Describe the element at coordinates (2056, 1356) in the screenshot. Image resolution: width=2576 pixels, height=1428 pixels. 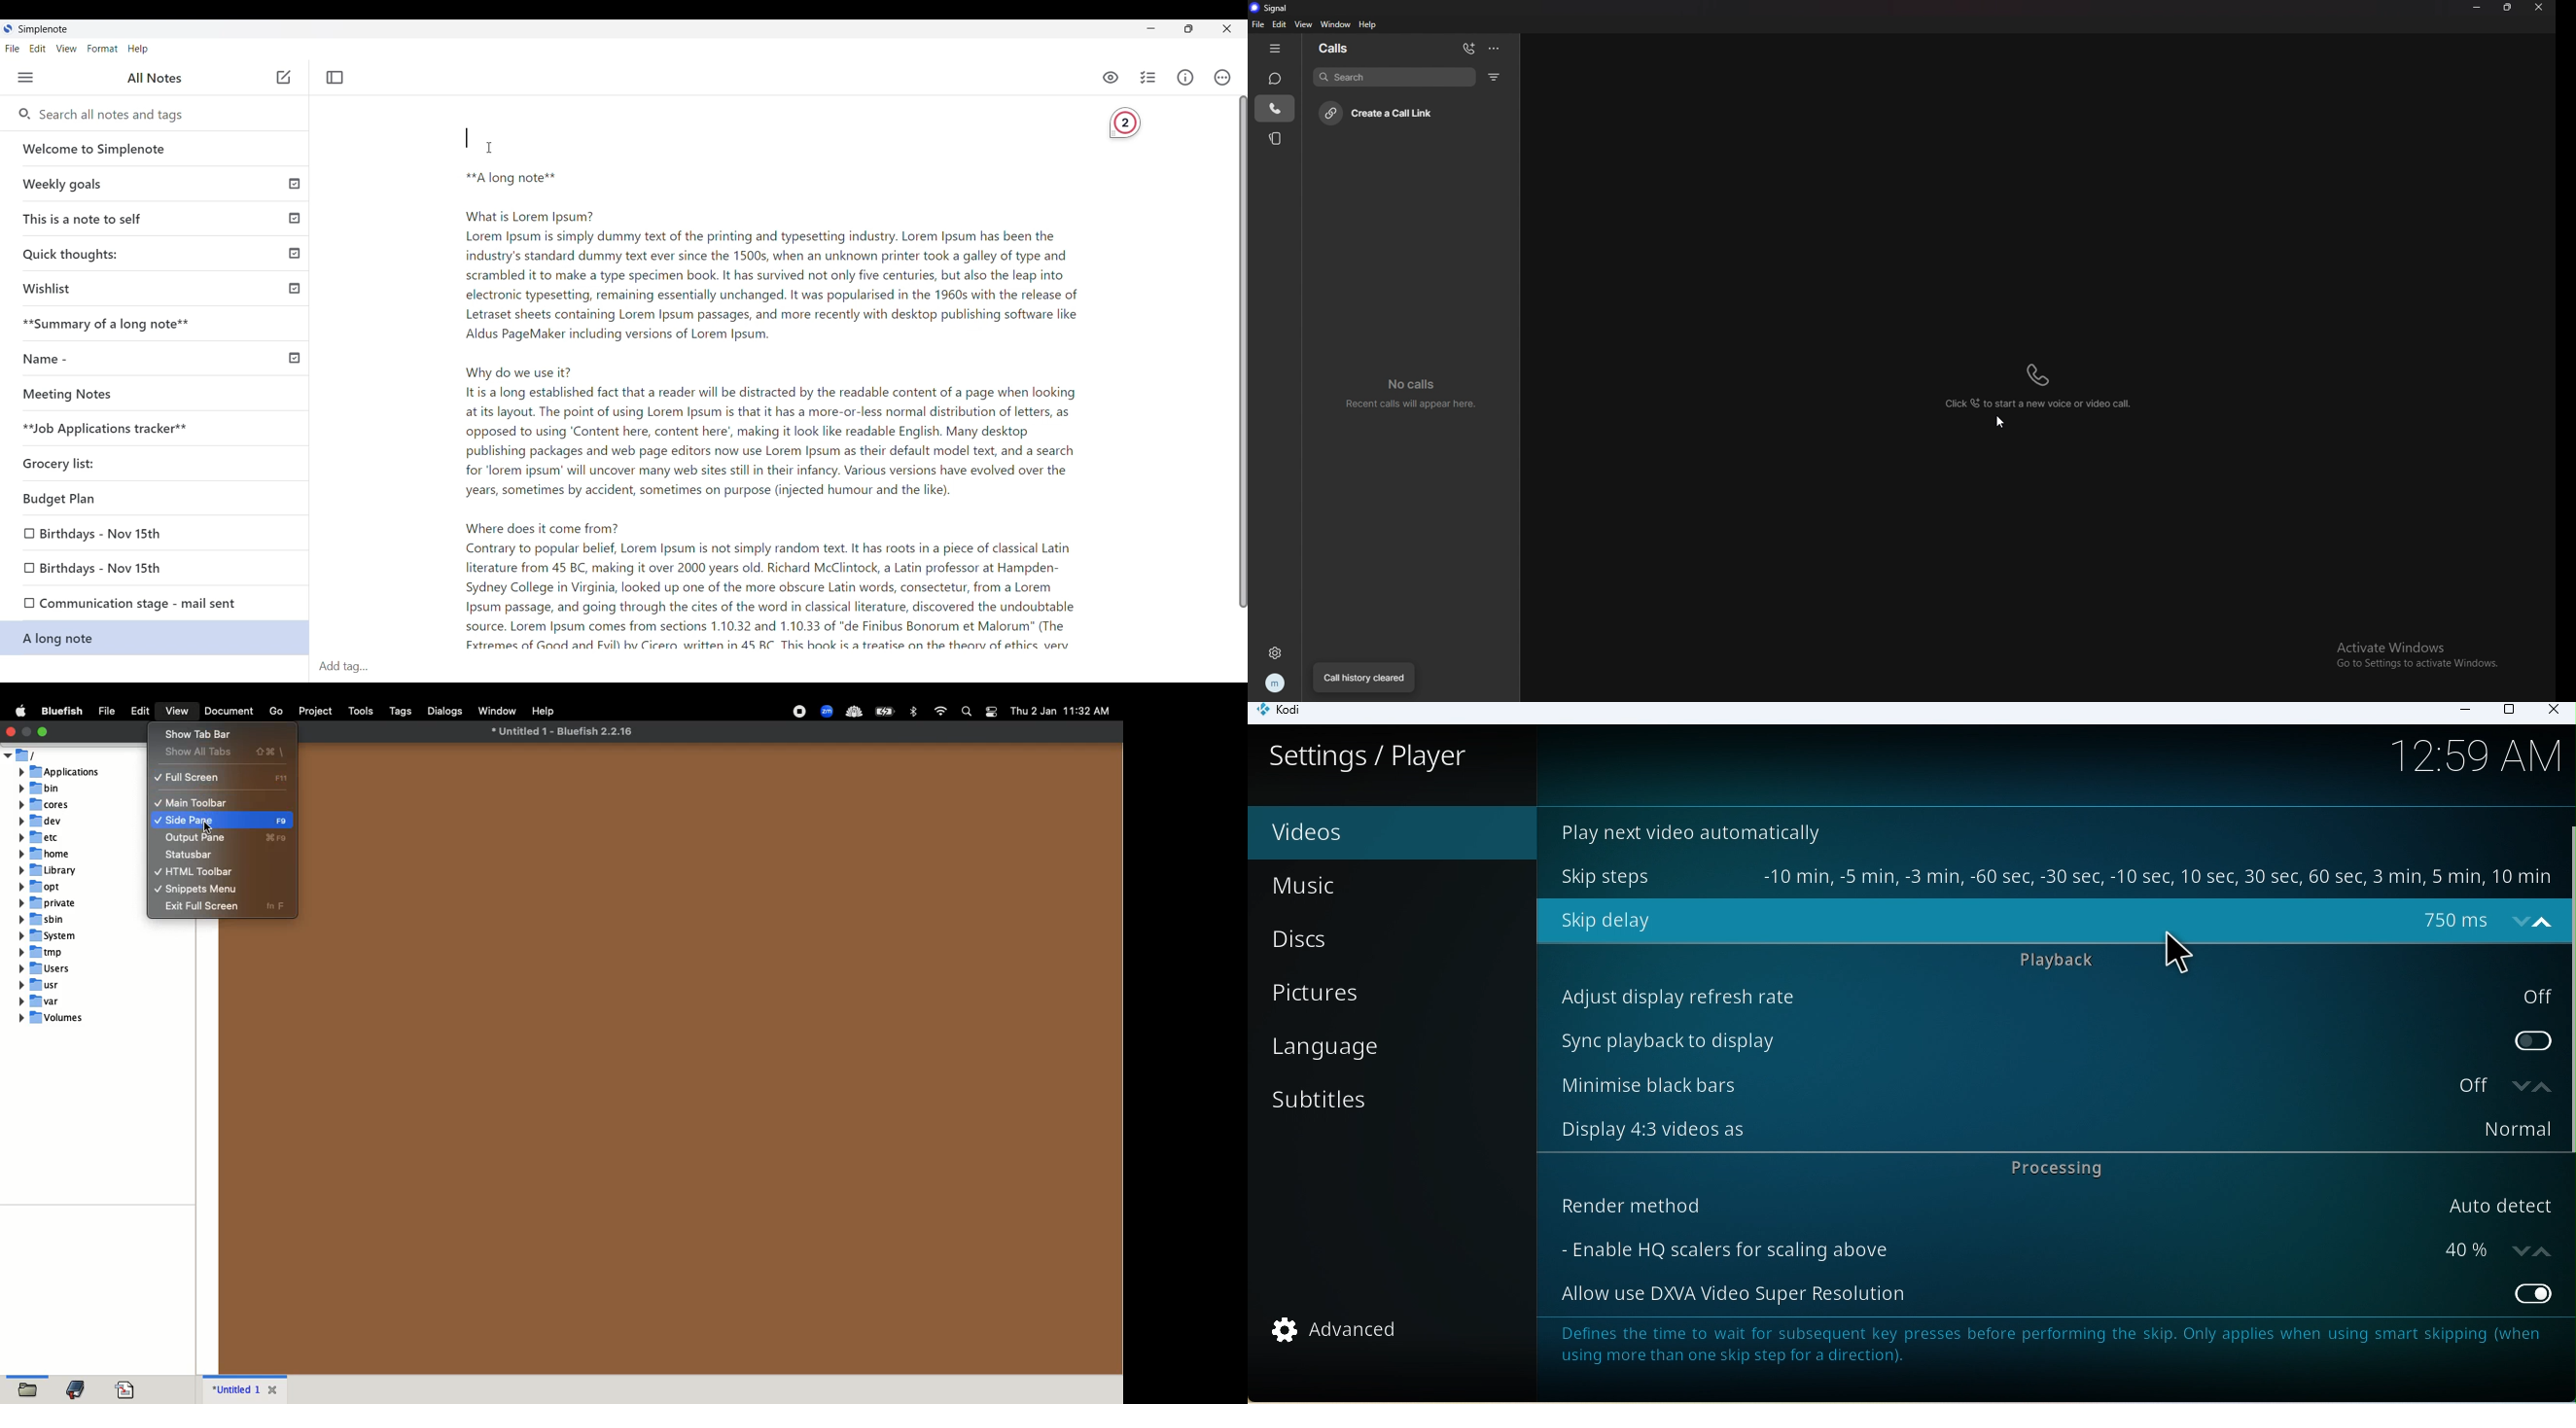
I see `Note` at that location.